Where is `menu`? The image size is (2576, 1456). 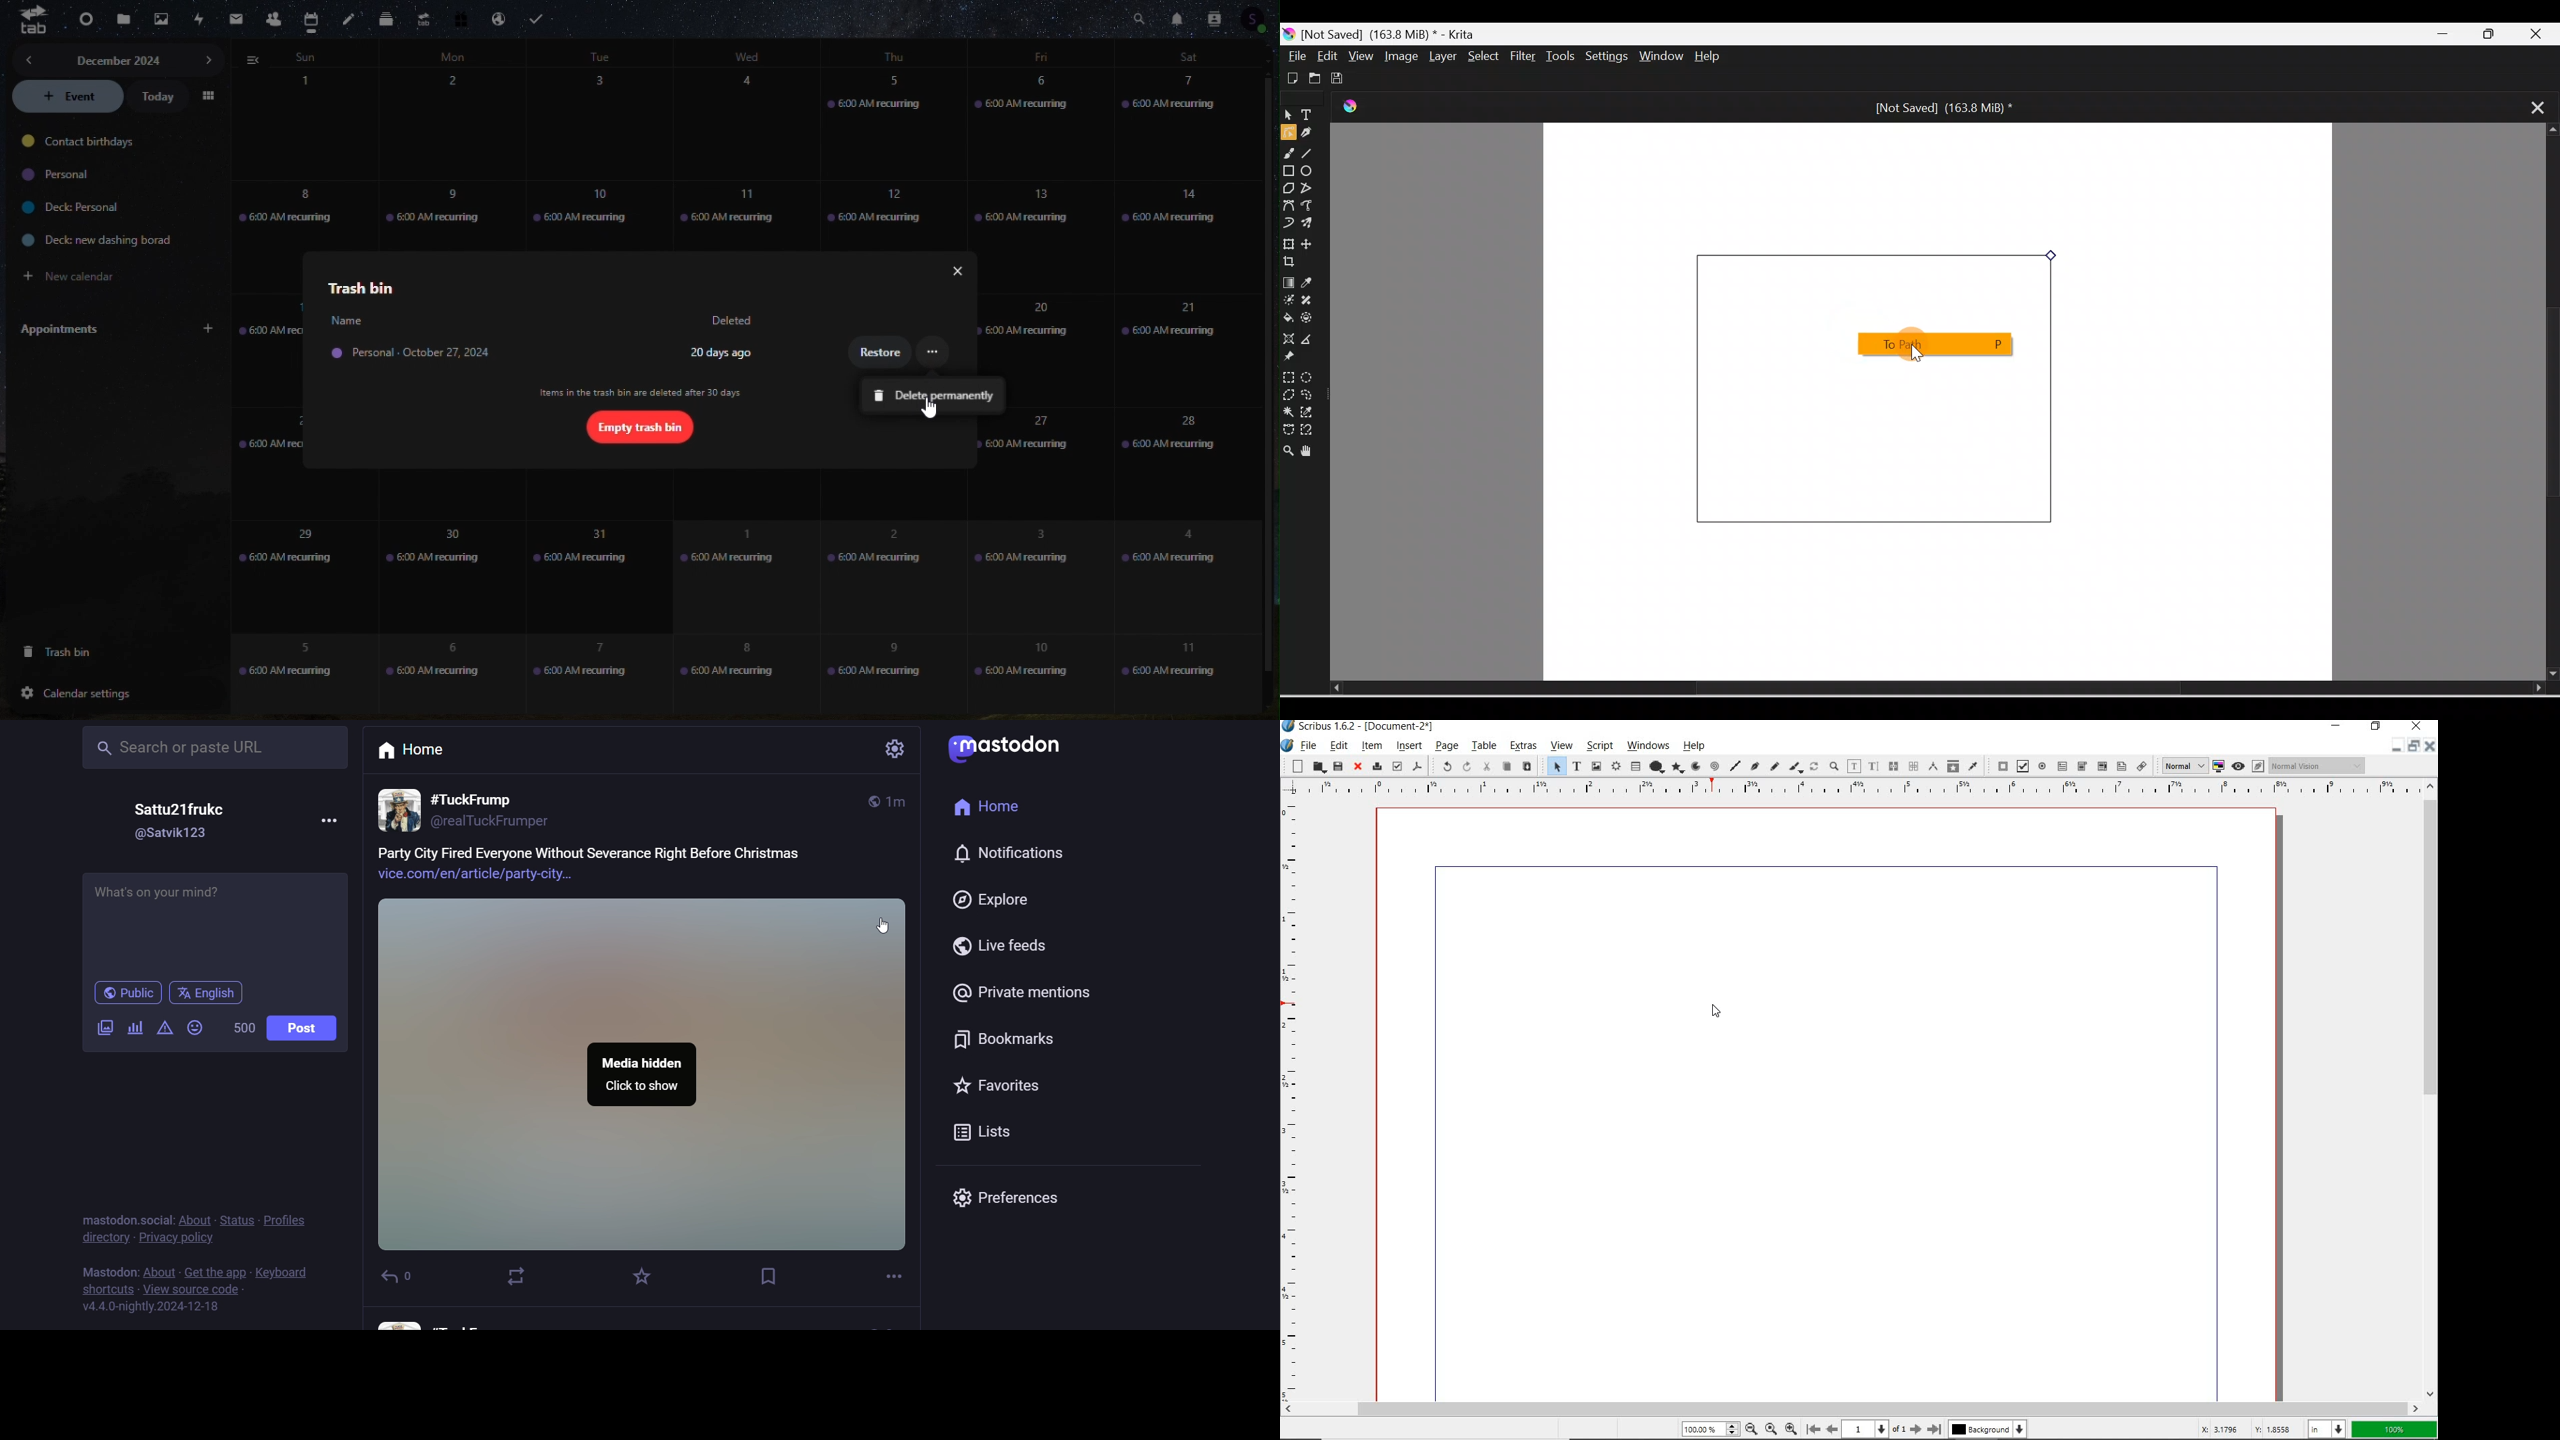 menu is located at coordinates (210, 95).